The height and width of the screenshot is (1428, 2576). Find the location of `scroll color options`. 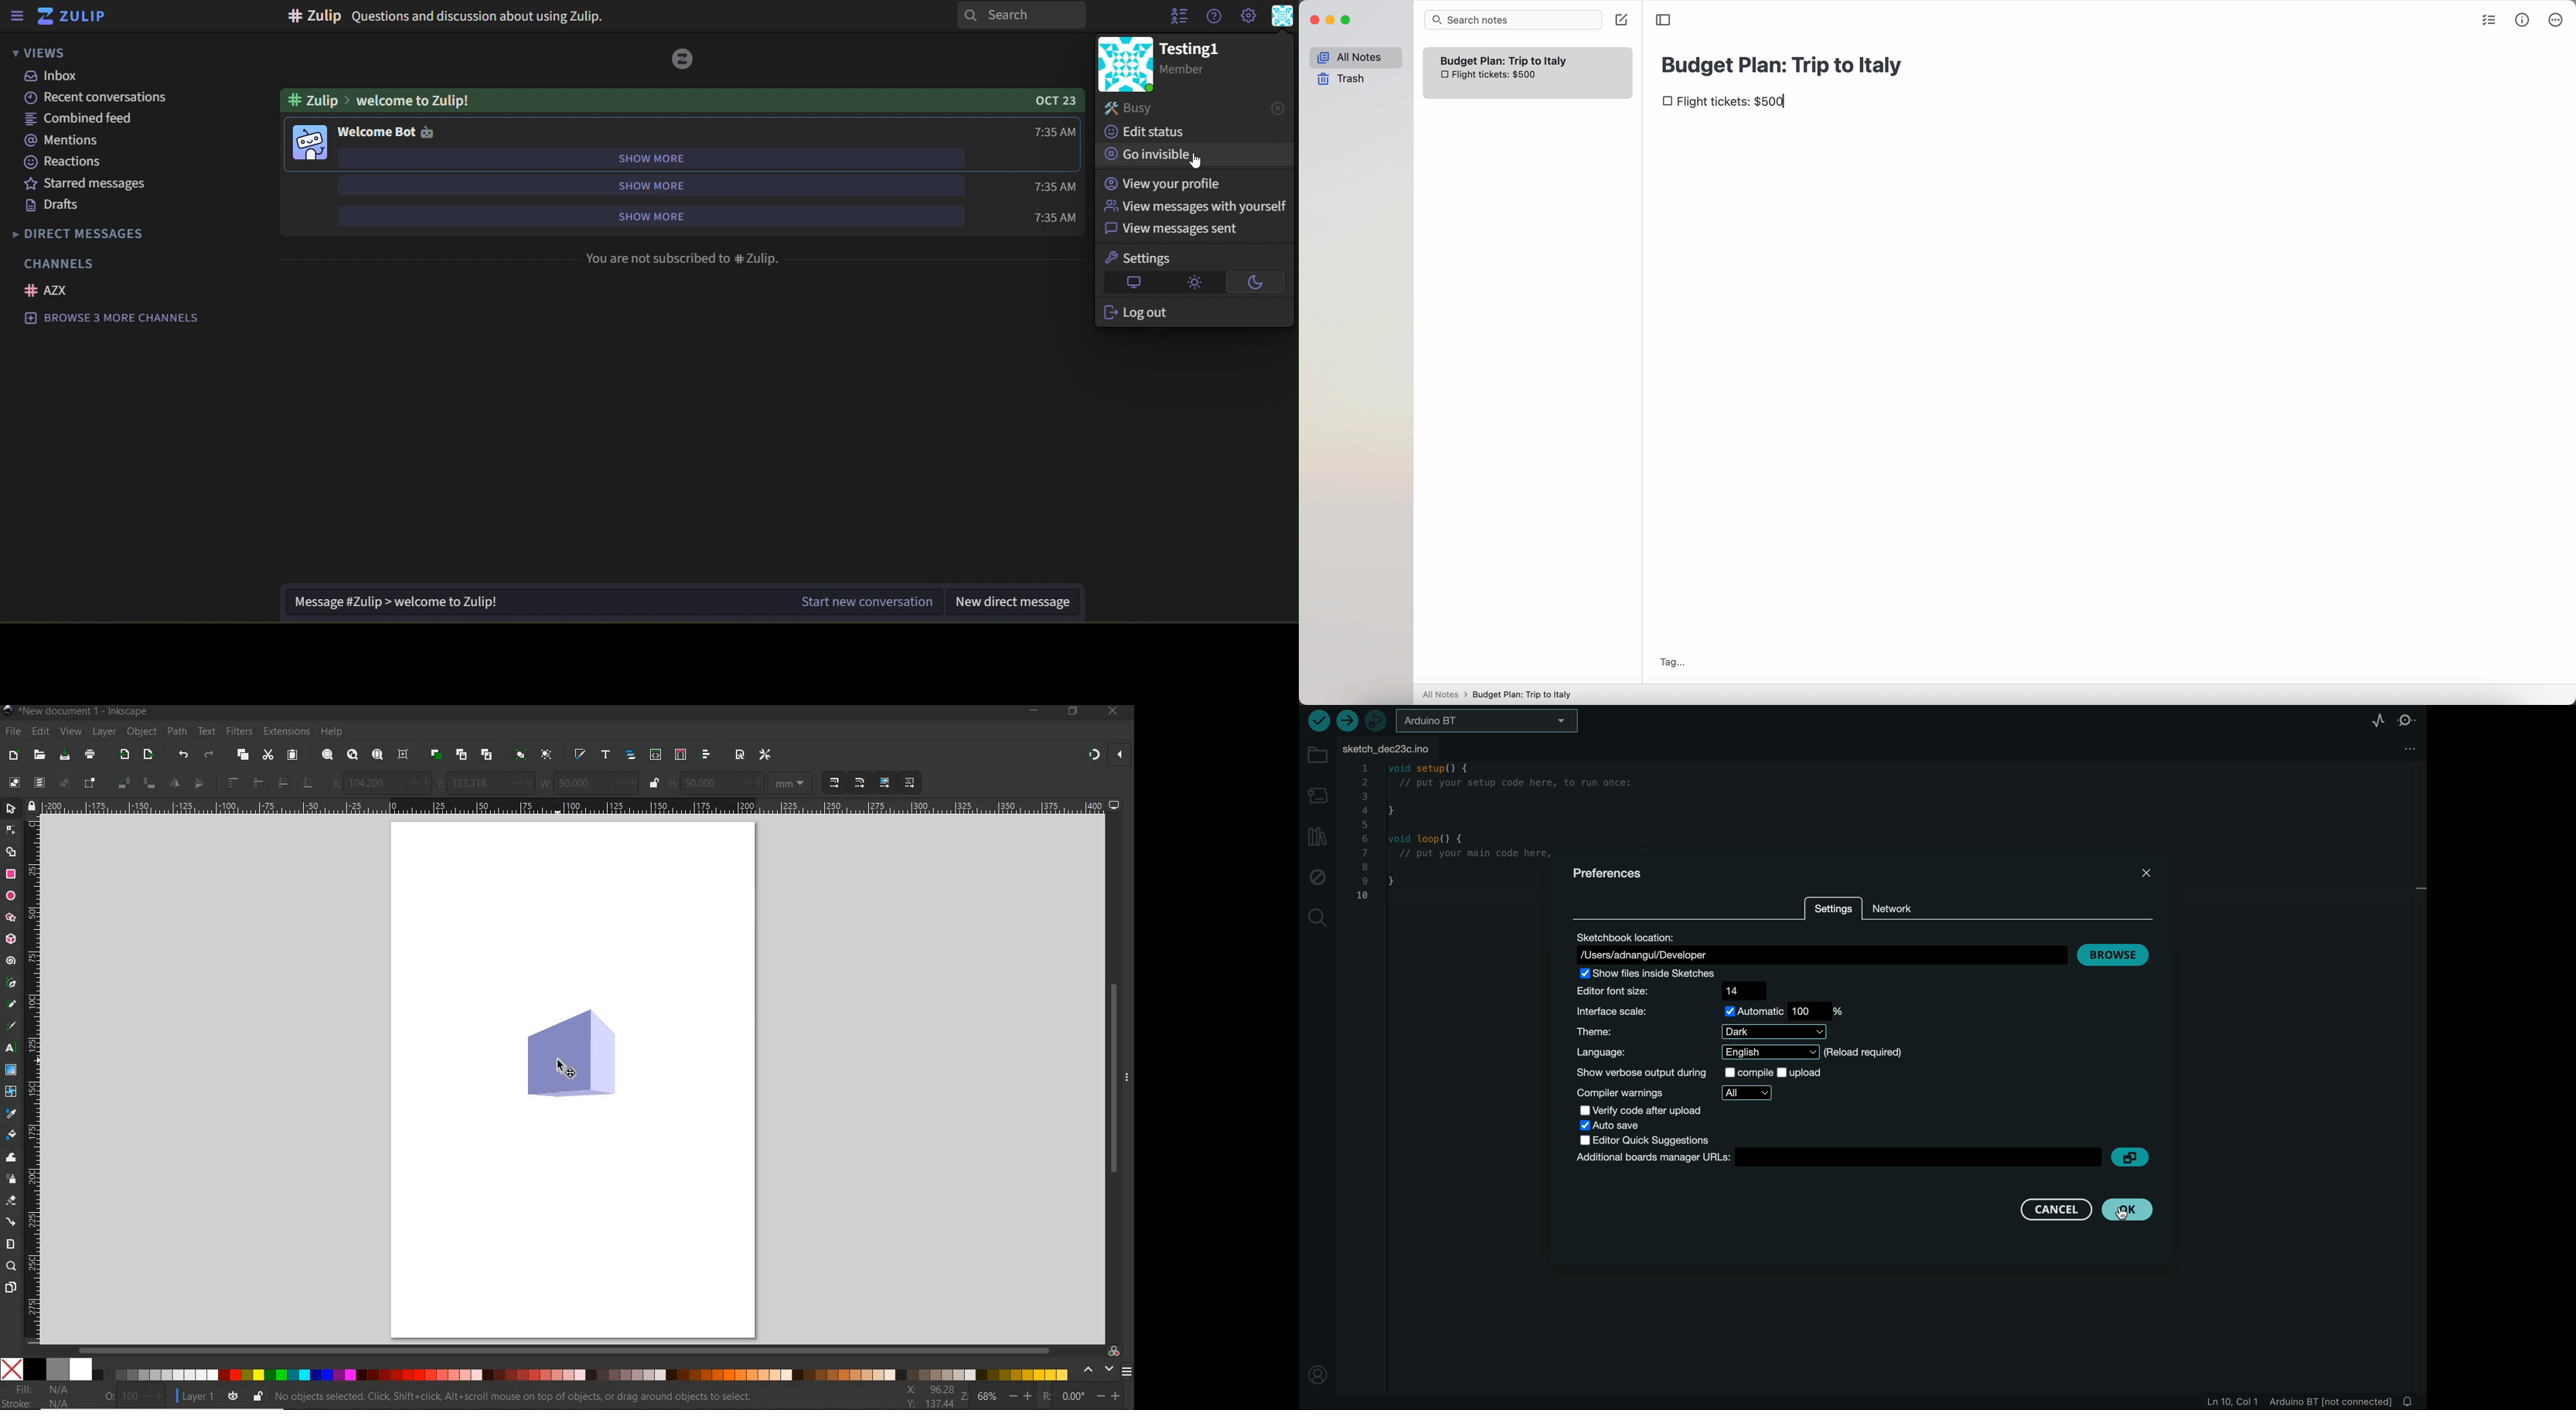

scroll color options is located at coordinates (1098, 1370).